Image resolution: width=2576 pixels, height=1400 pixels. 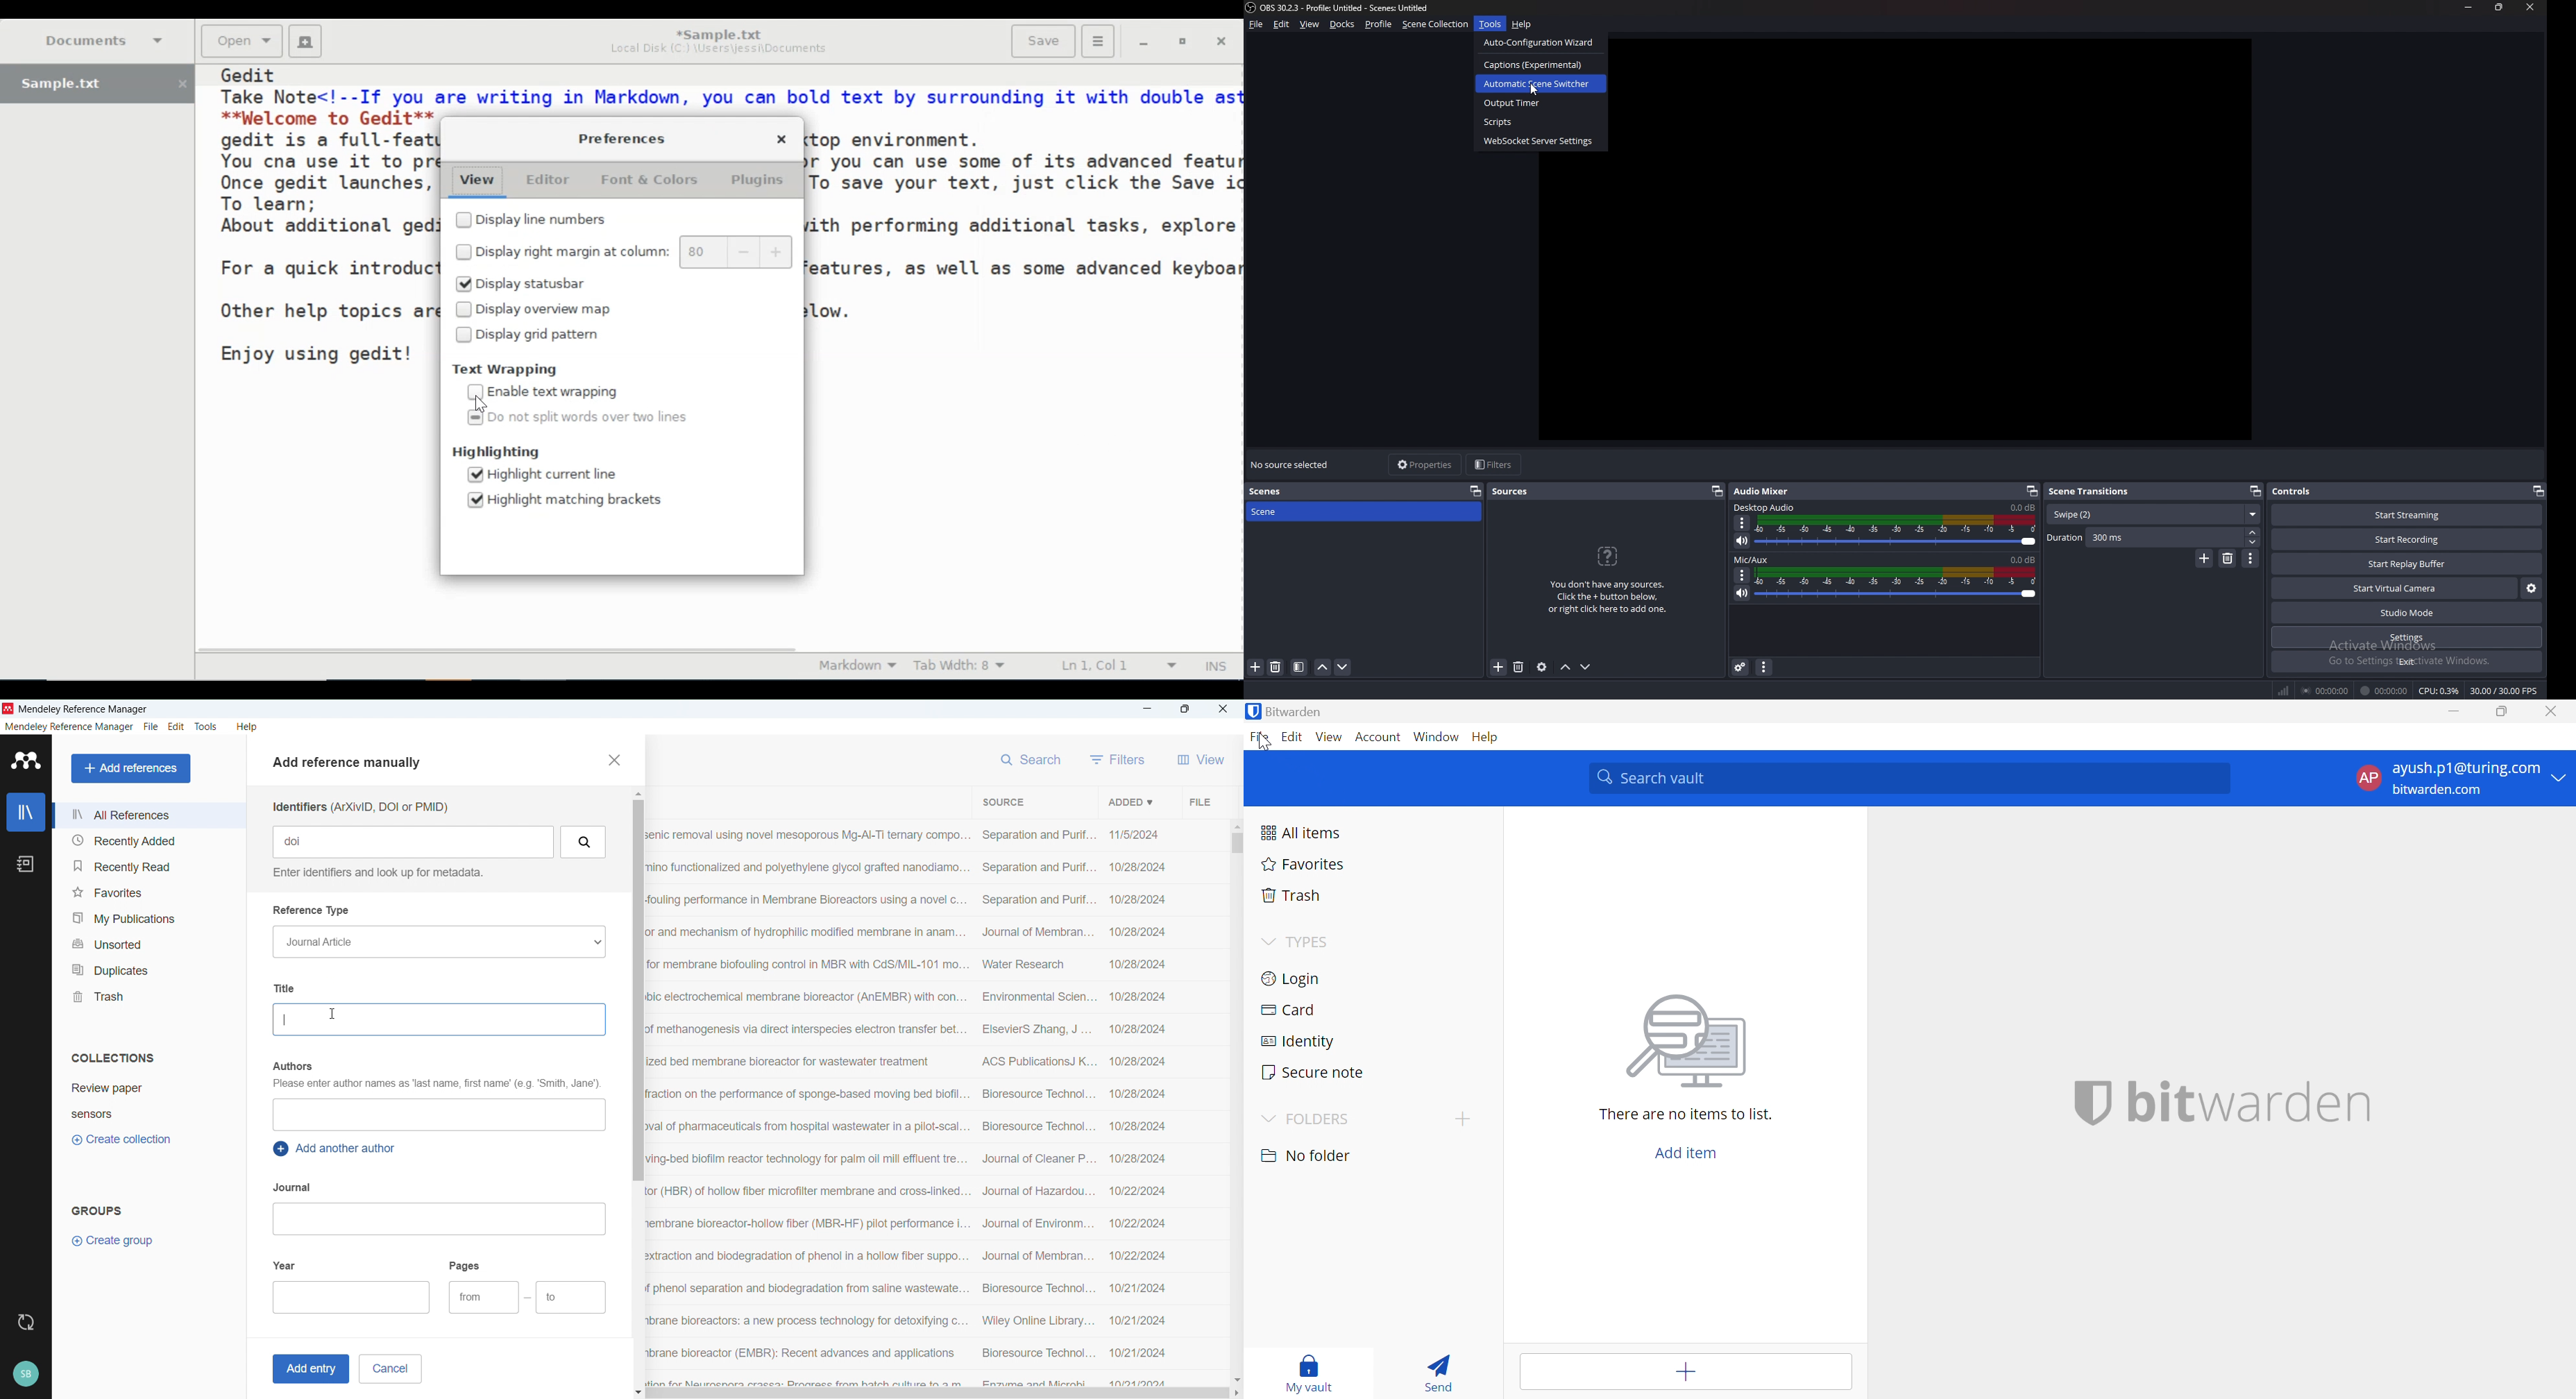 What do you see at coordinates (376, 872) in the screenshot?
I see `Enter identifiers and look up for metadata` at bounding box center [376, 872].